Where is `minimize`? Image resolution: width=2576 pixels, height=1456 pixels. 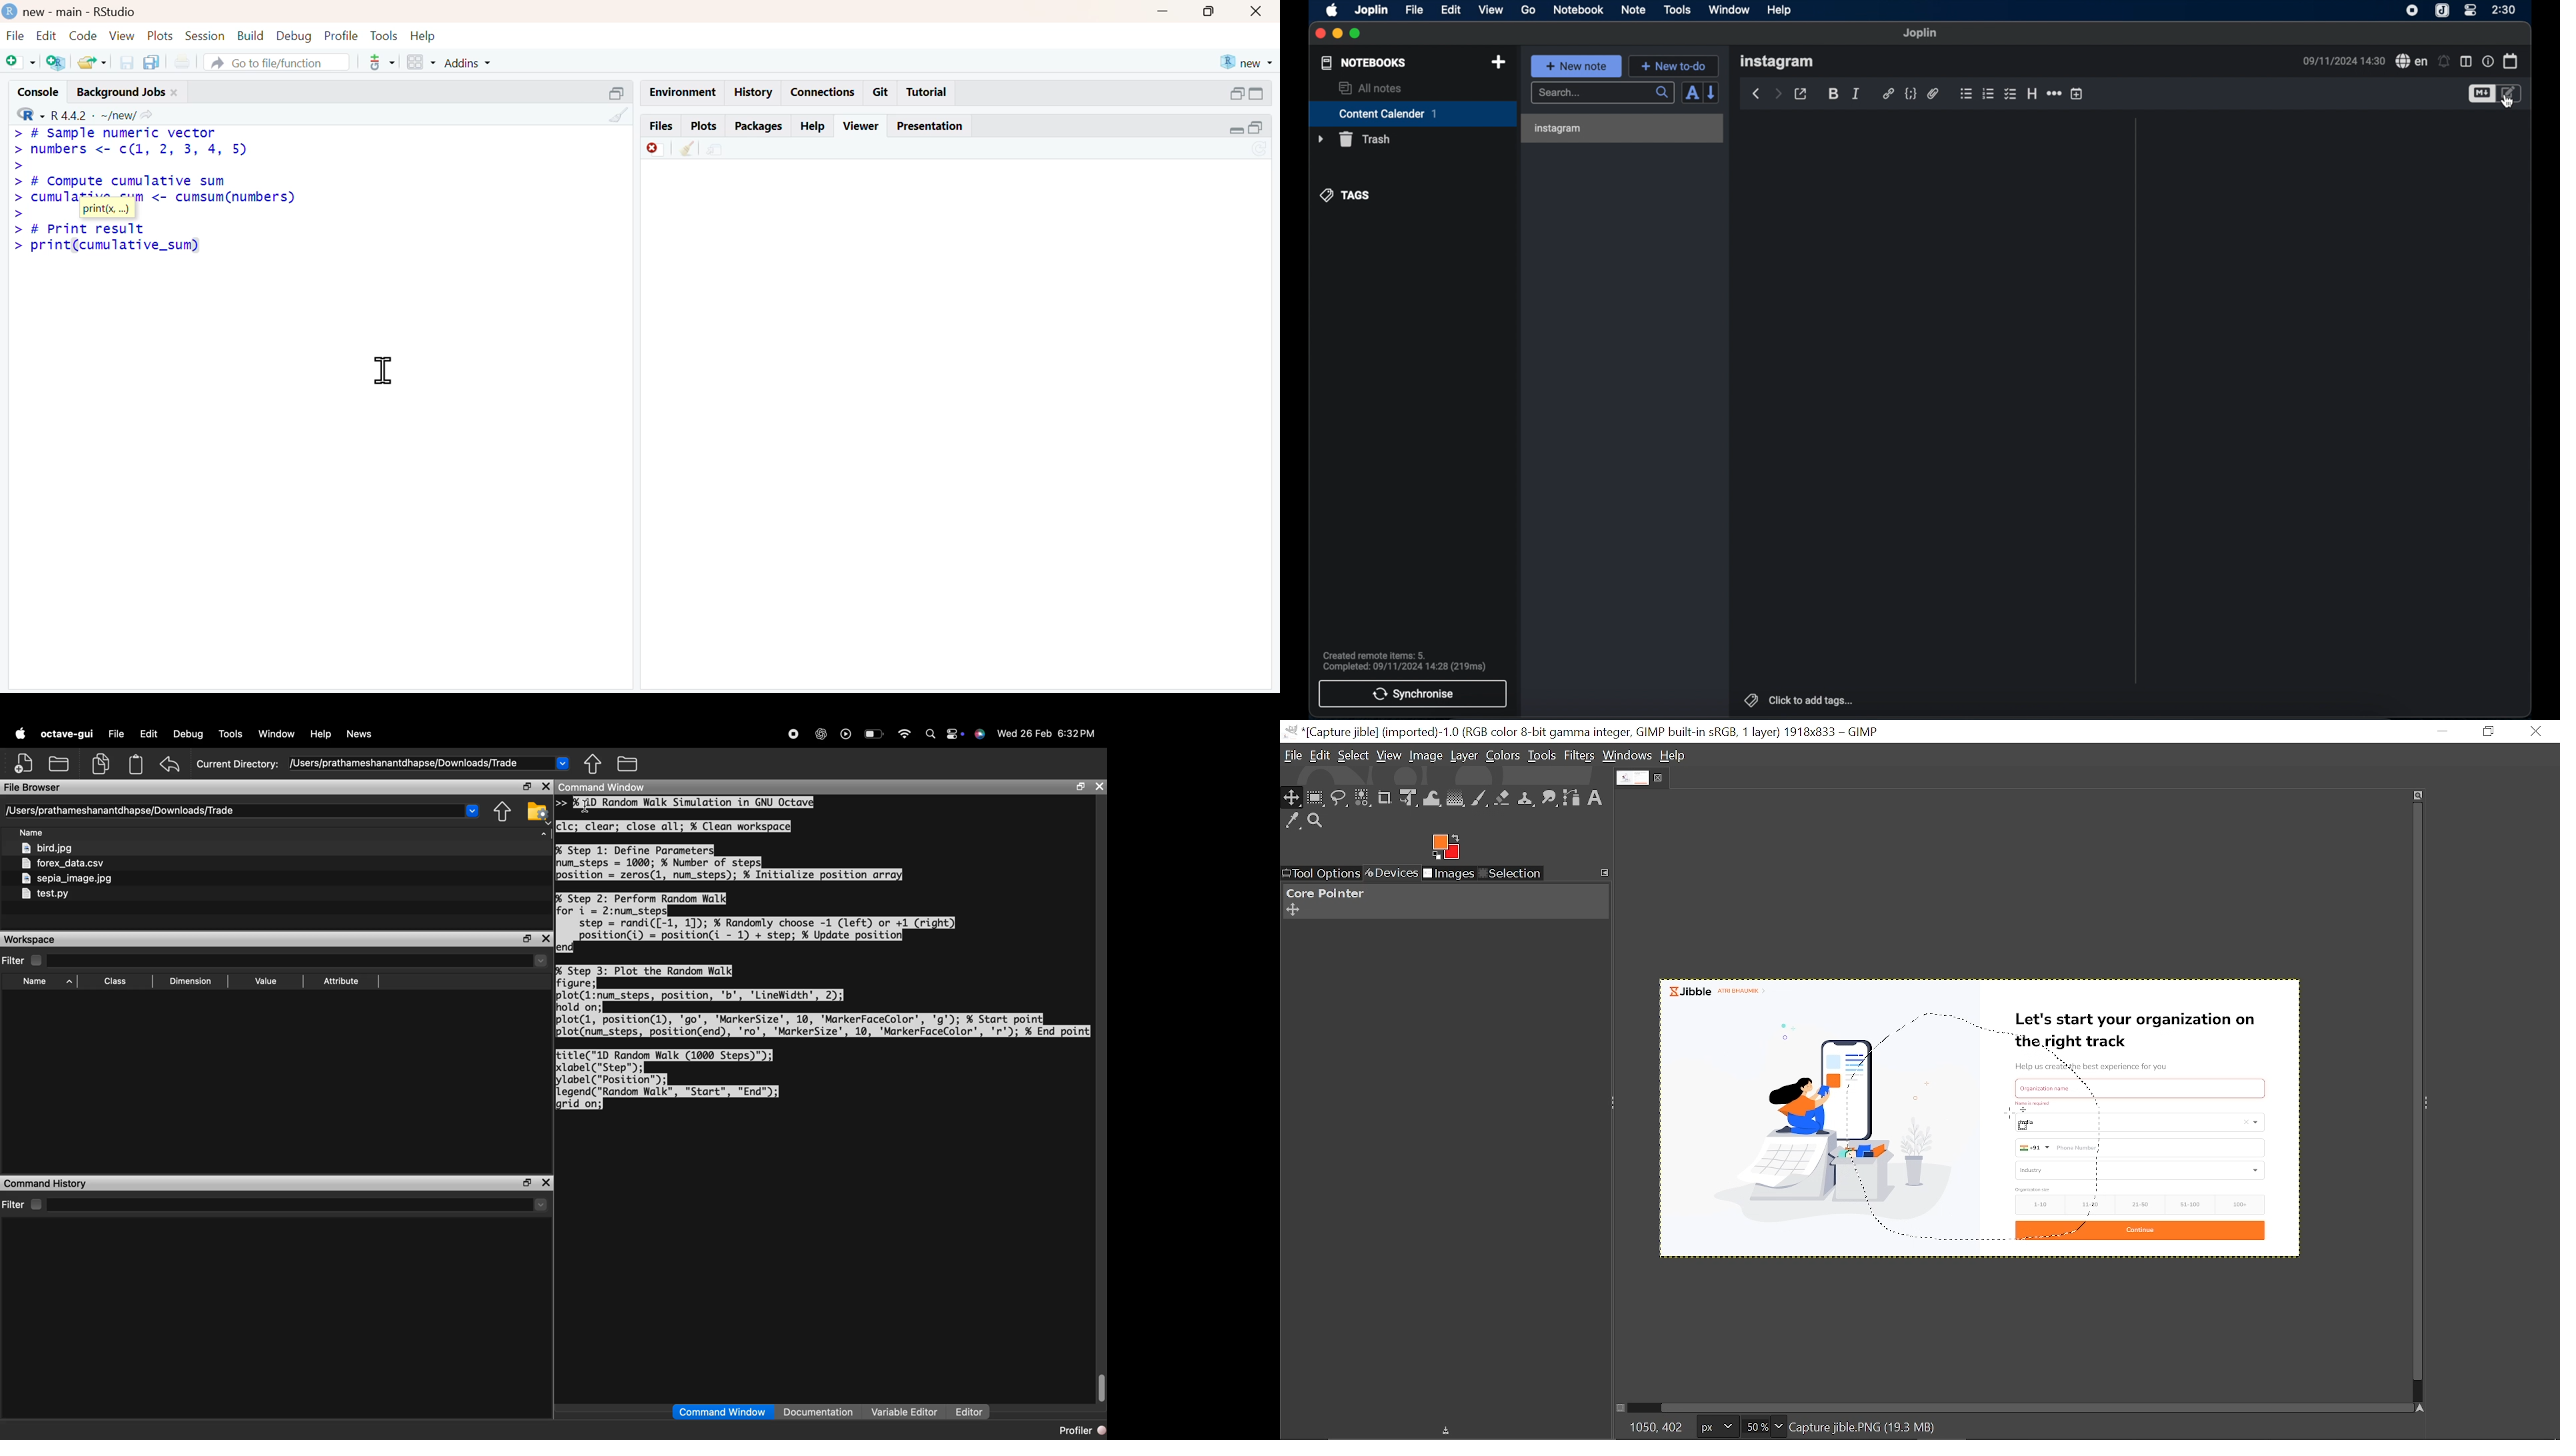 minimize is located at coordinates (1164, 11).